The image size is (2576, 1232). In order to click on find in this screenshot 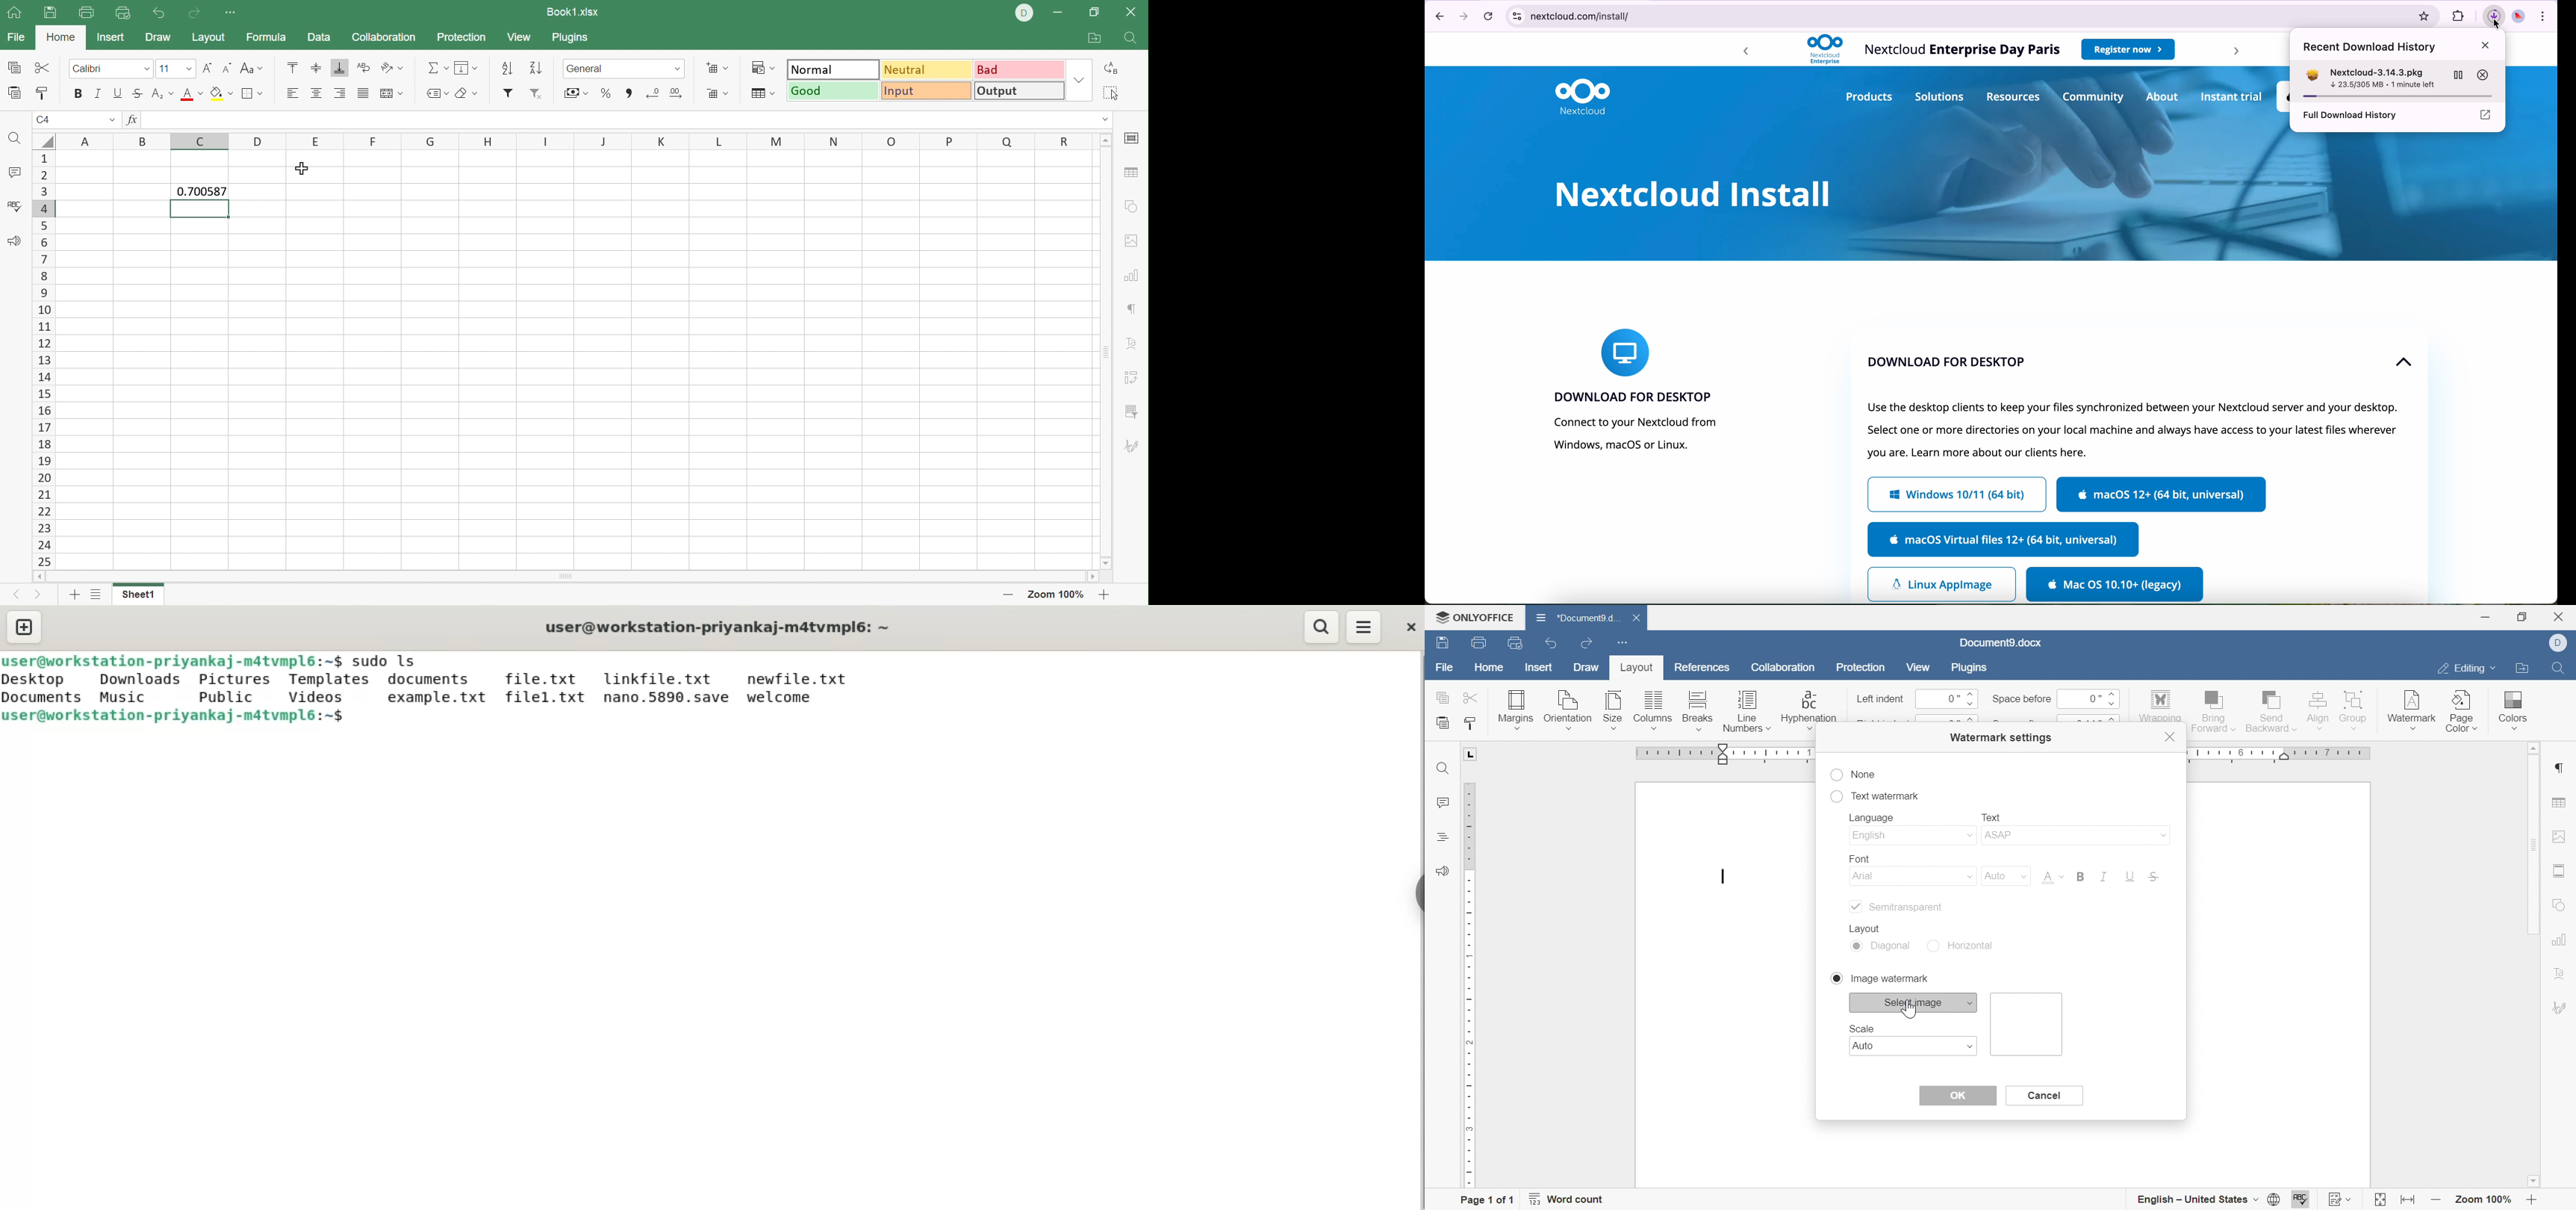, I will do `click(1443, 769)`.